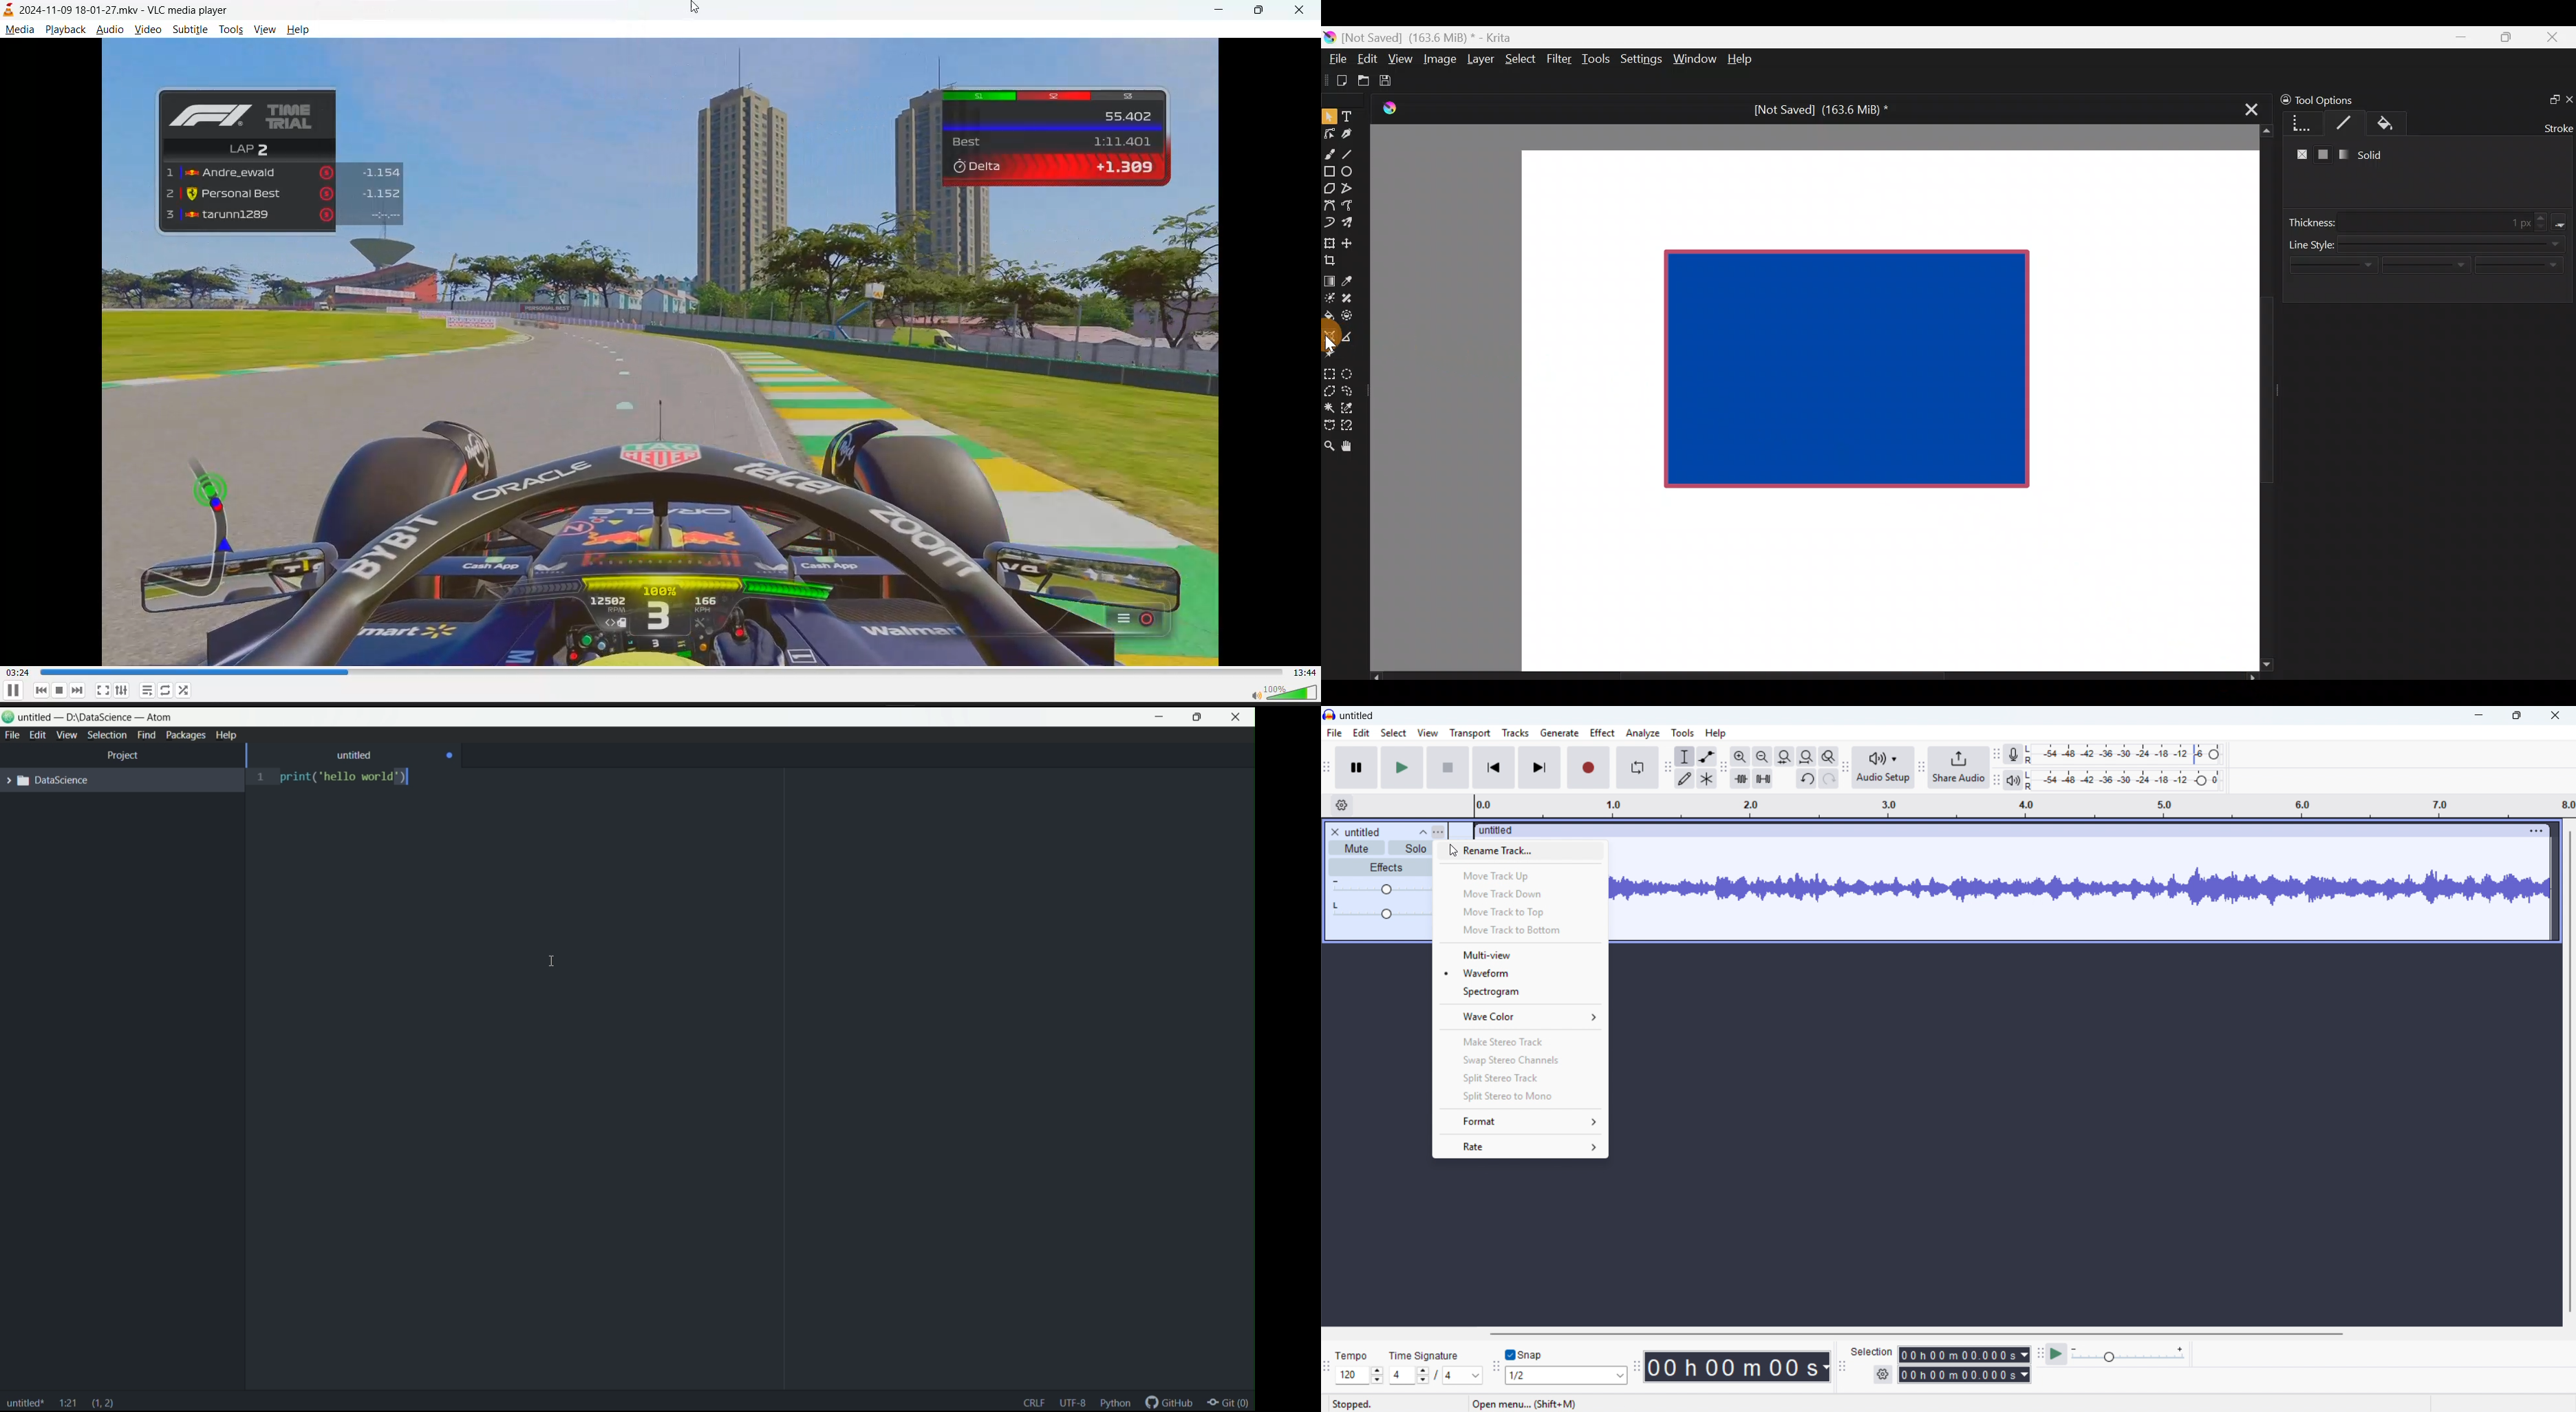 The height and width of the screenshot is (1428, 2576). What do you see at coordinates (1520, 992) in the screenshot?
I see `Spectrogram ` at bounding box center [1520, 992].